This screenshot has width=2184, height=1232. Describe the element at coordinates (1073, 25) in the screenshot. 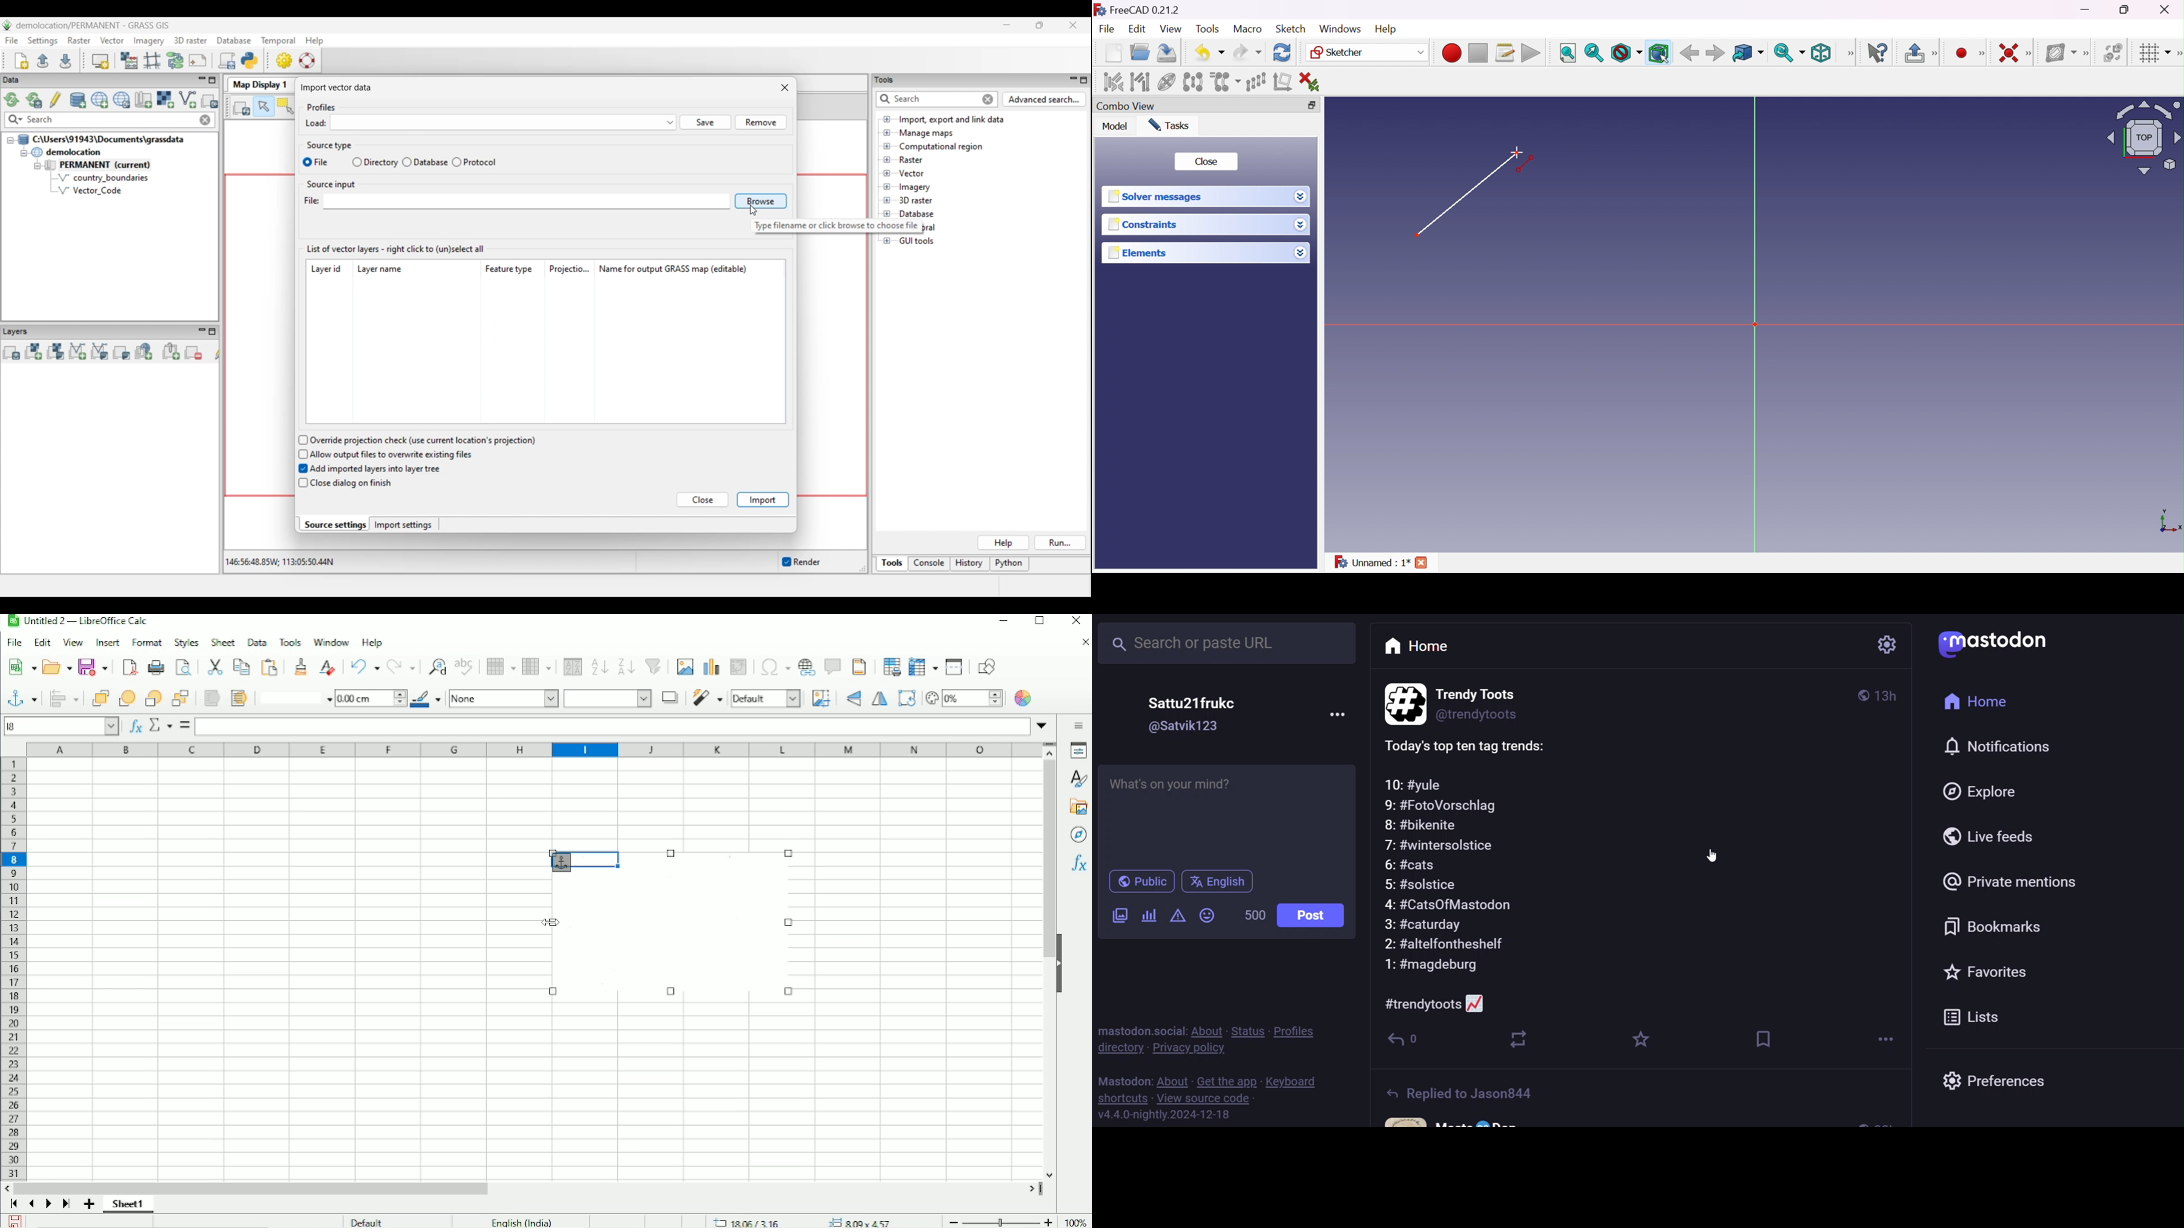

I see `Close interface` at that location.